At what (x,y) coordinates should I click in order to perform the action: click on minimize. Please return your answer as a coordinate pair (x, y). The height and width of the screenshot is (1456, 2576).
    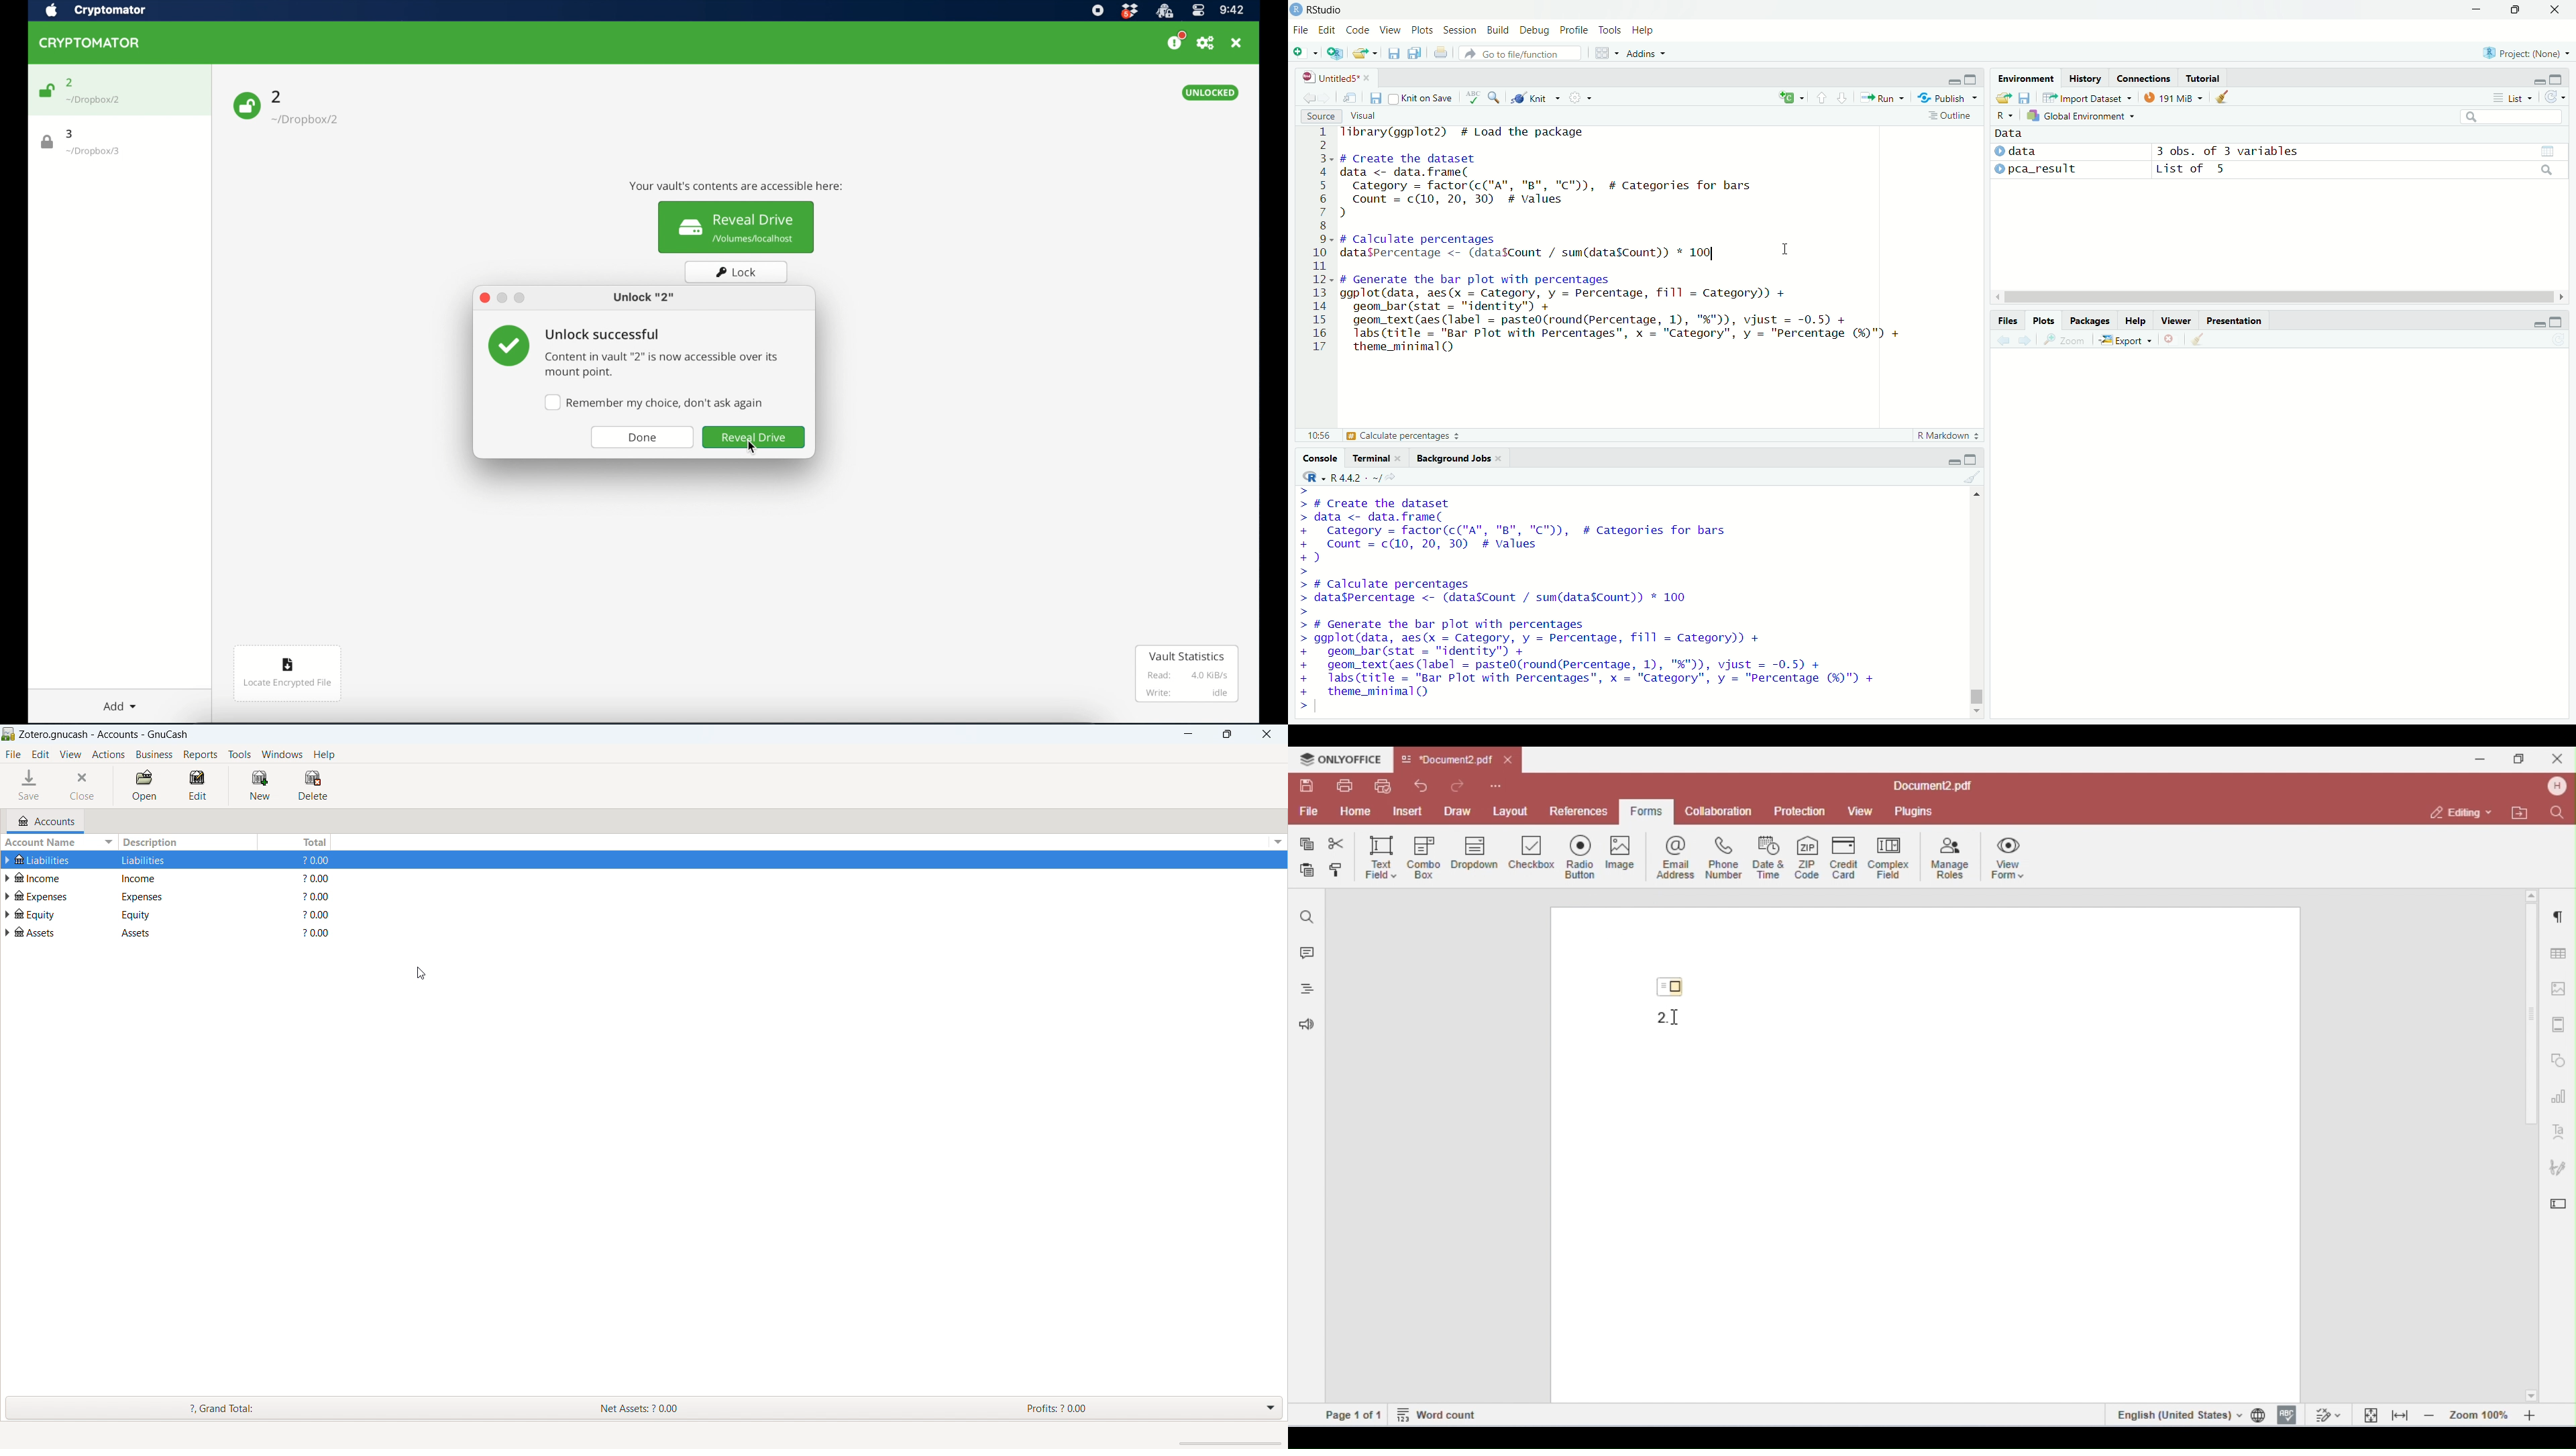
    Looking at the image, I should click on (502, 298).